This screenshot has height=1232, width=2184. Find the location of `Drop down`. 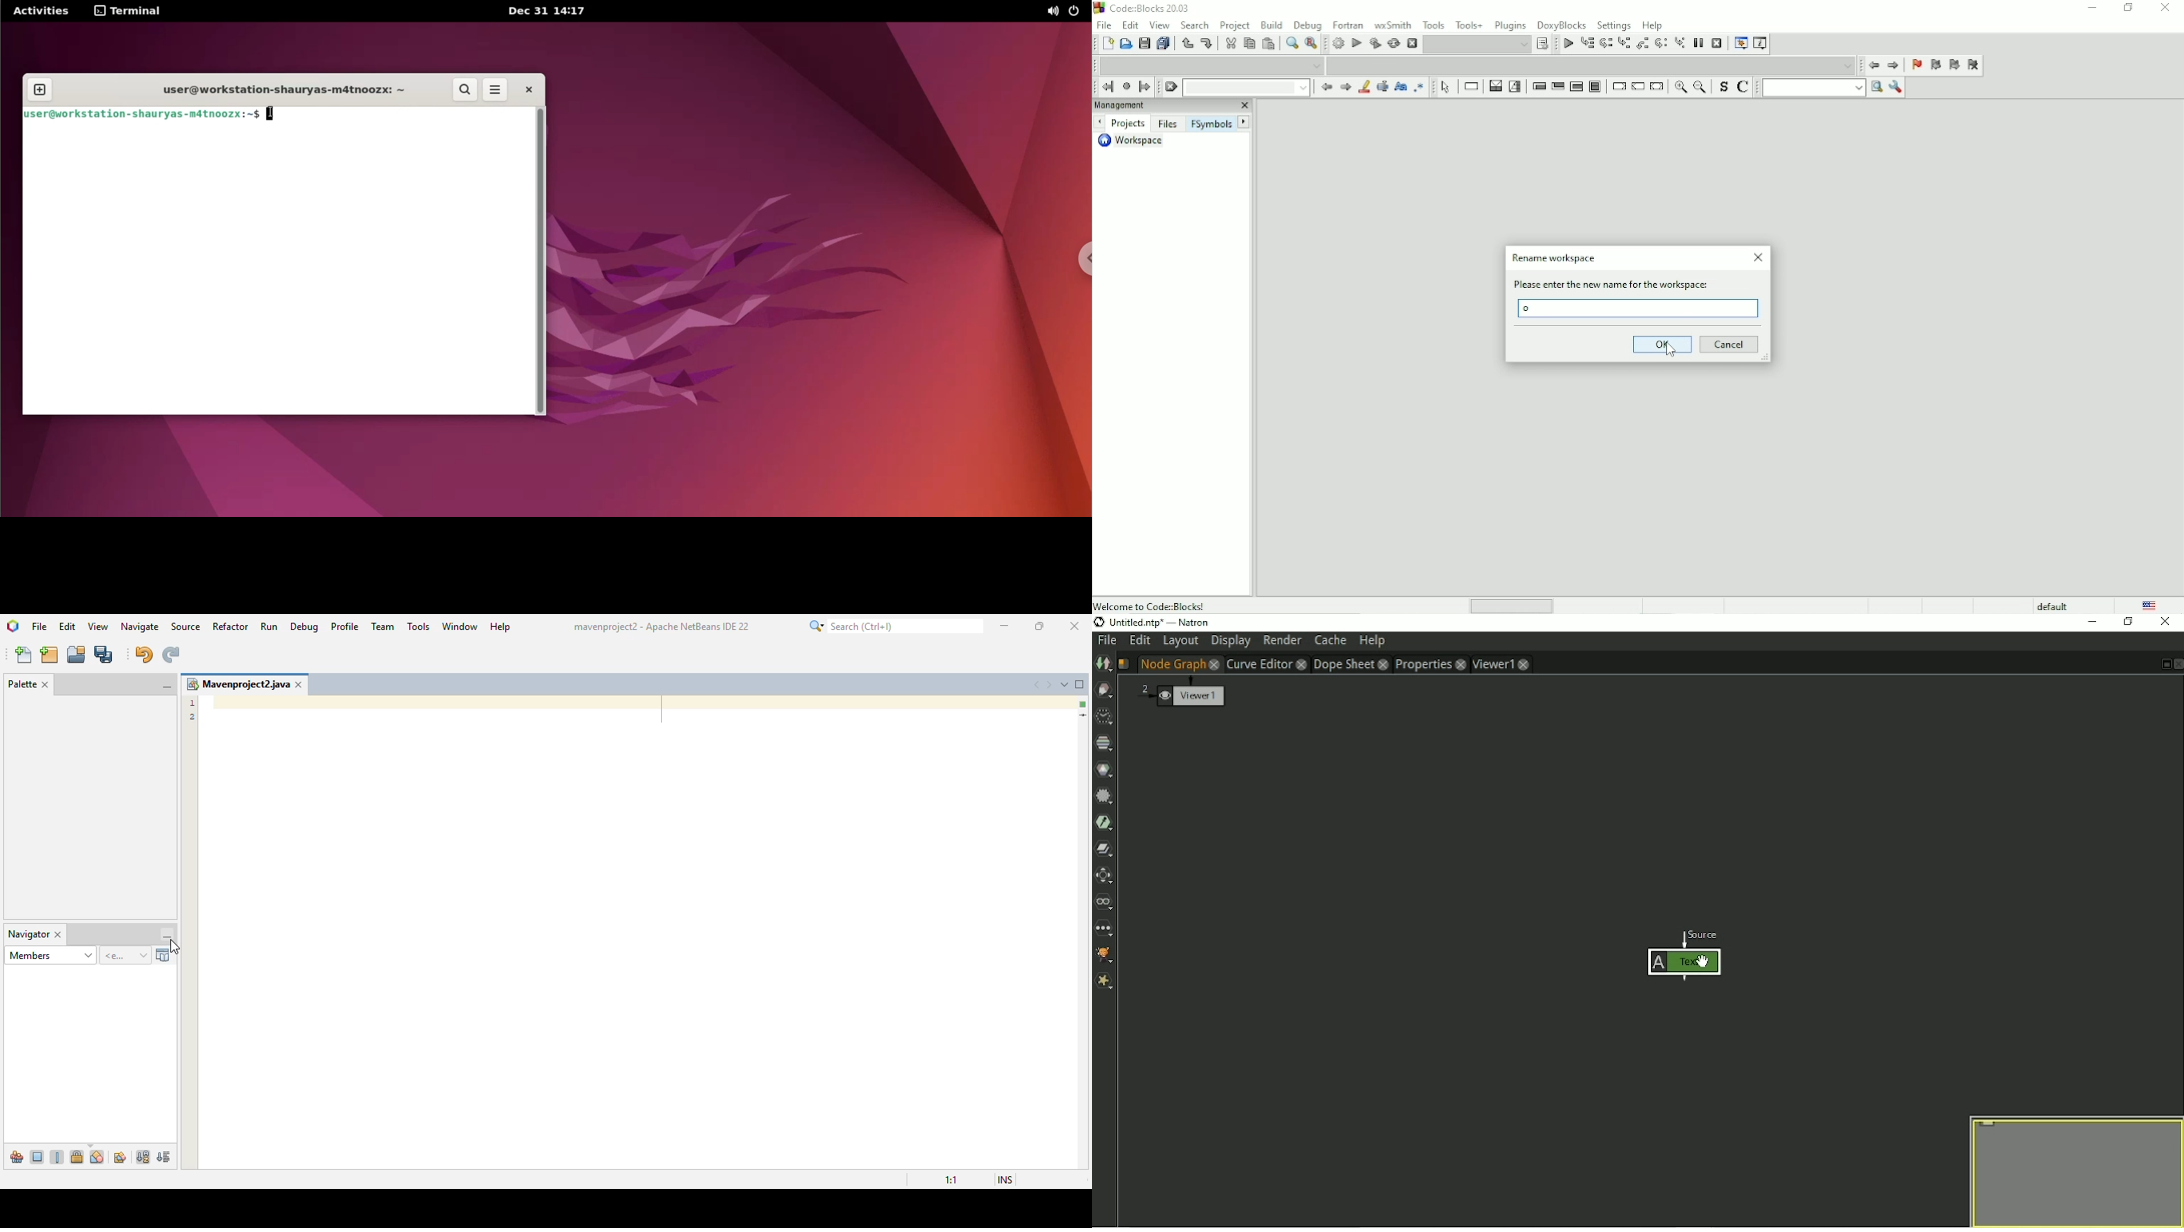

Drop down is located at coordinates (1249, 88).